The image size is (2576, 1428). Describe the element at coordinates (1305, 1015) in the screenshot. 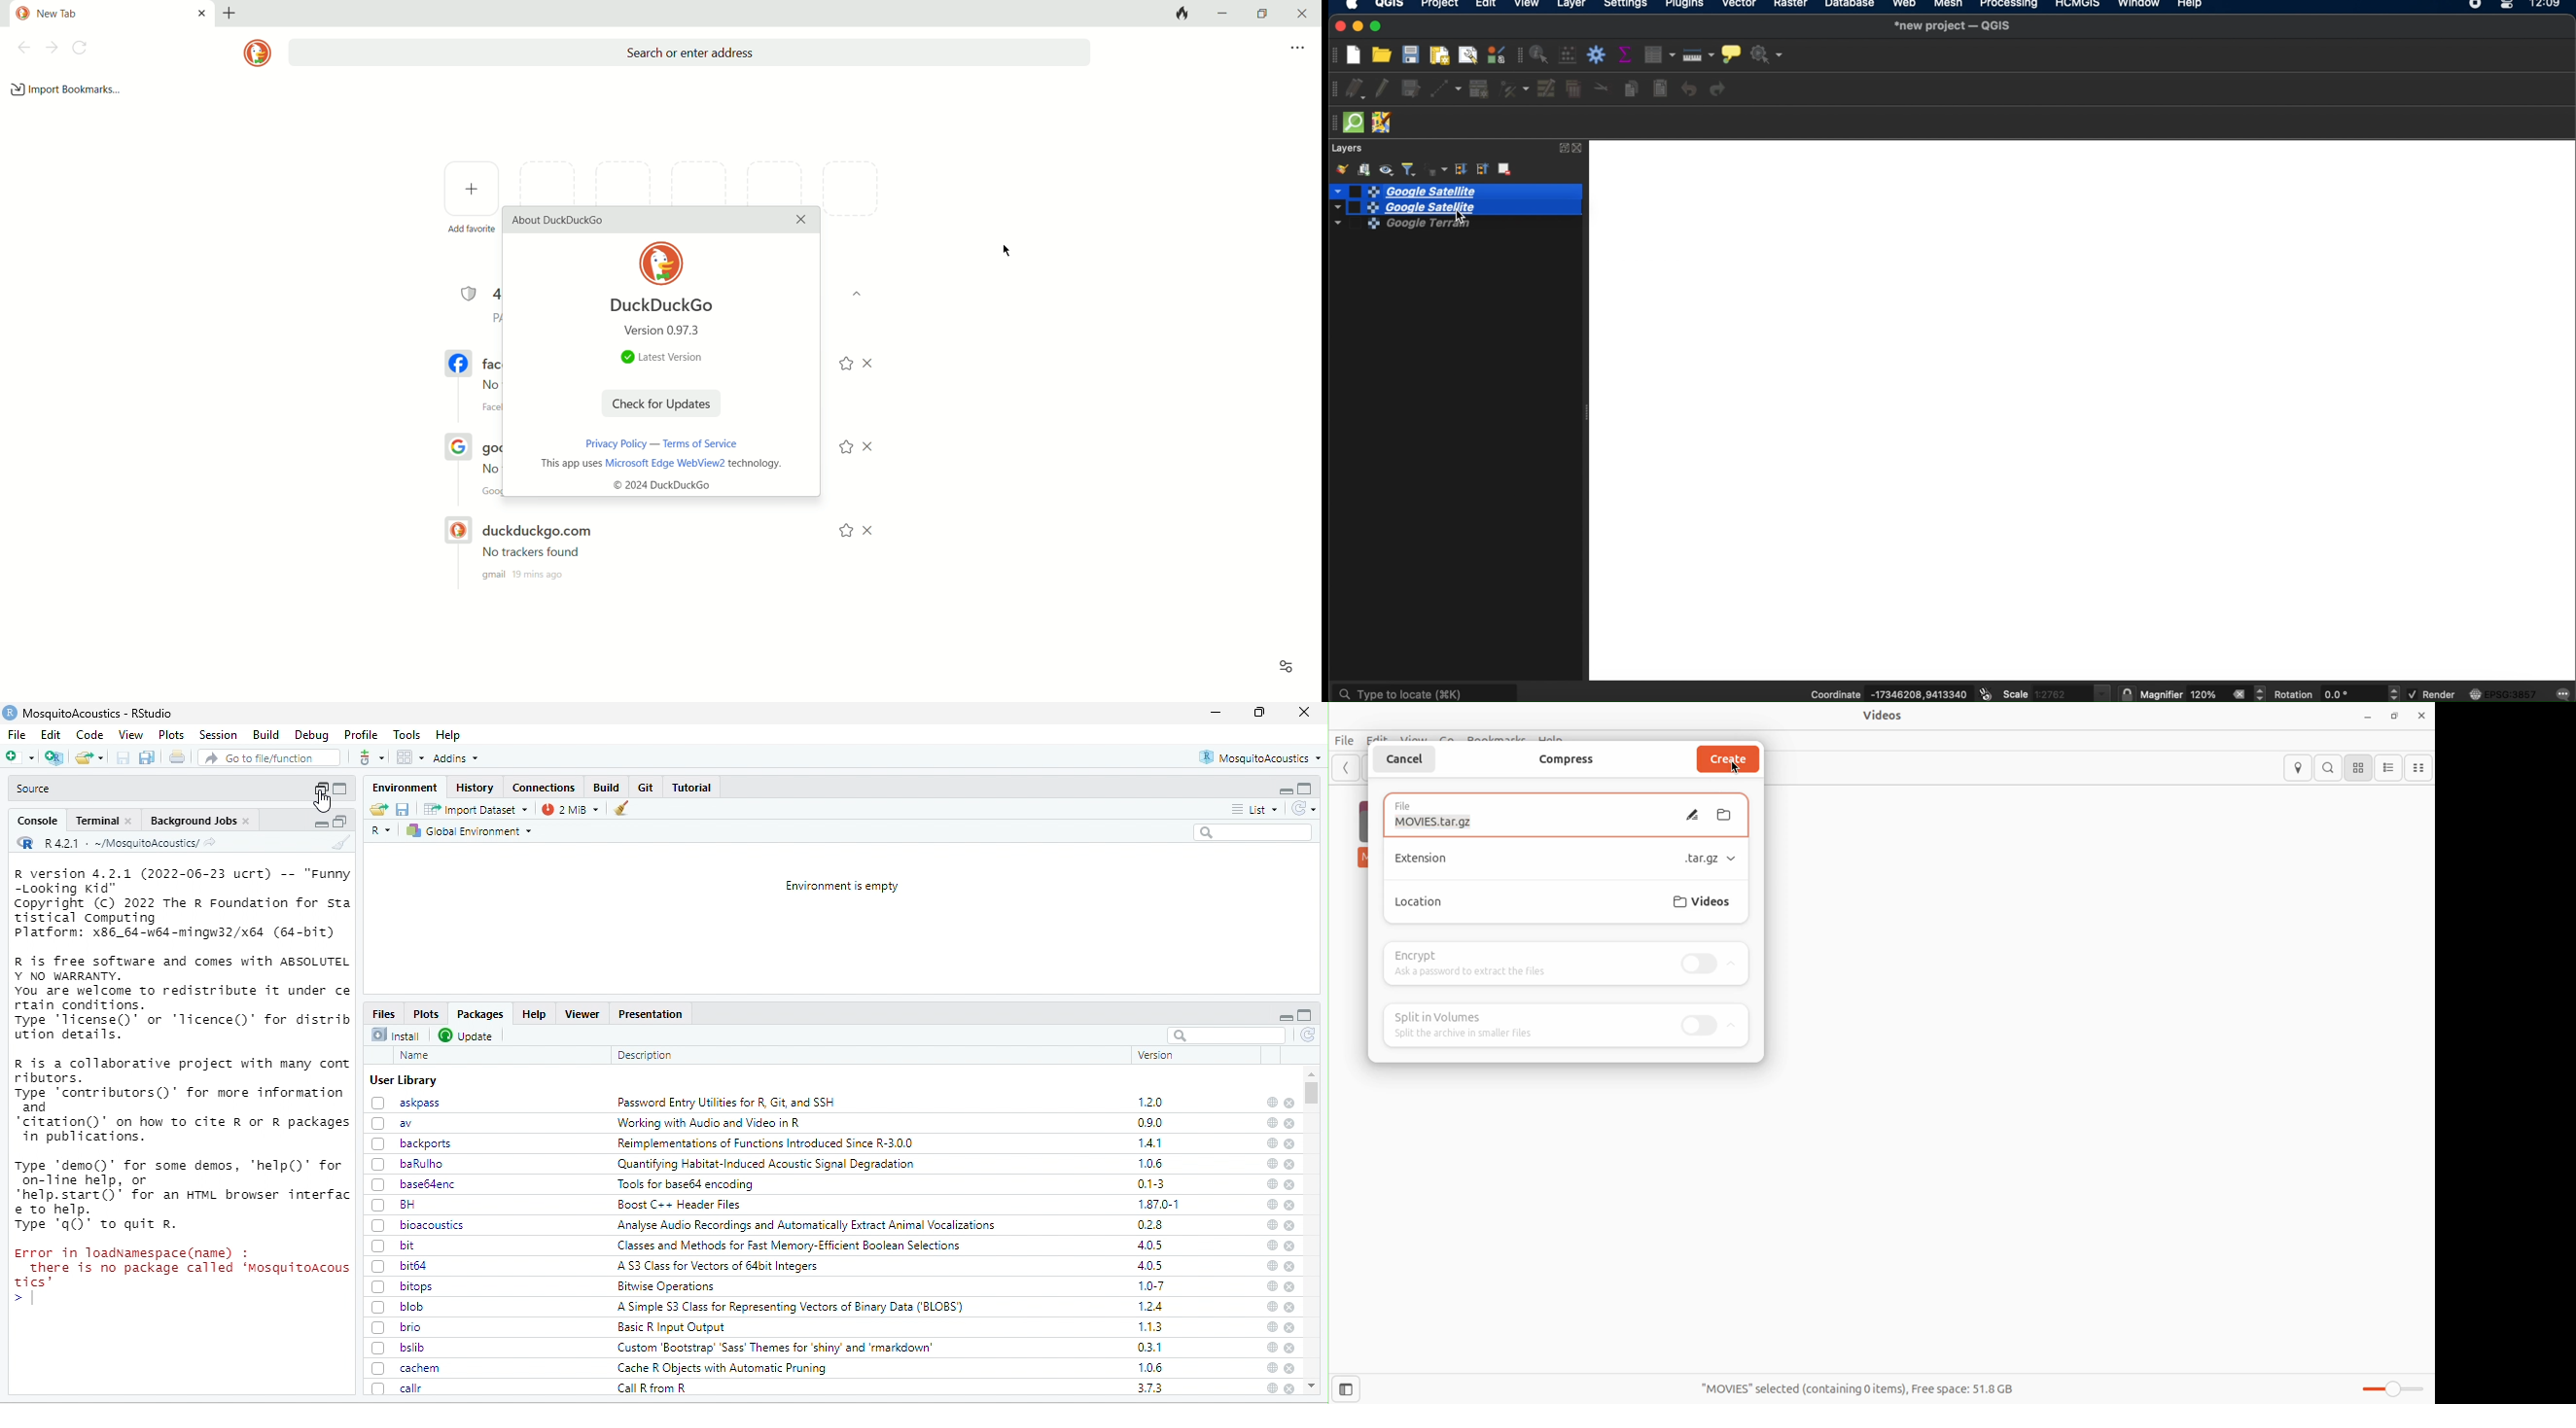

I see `full screen` at that location.